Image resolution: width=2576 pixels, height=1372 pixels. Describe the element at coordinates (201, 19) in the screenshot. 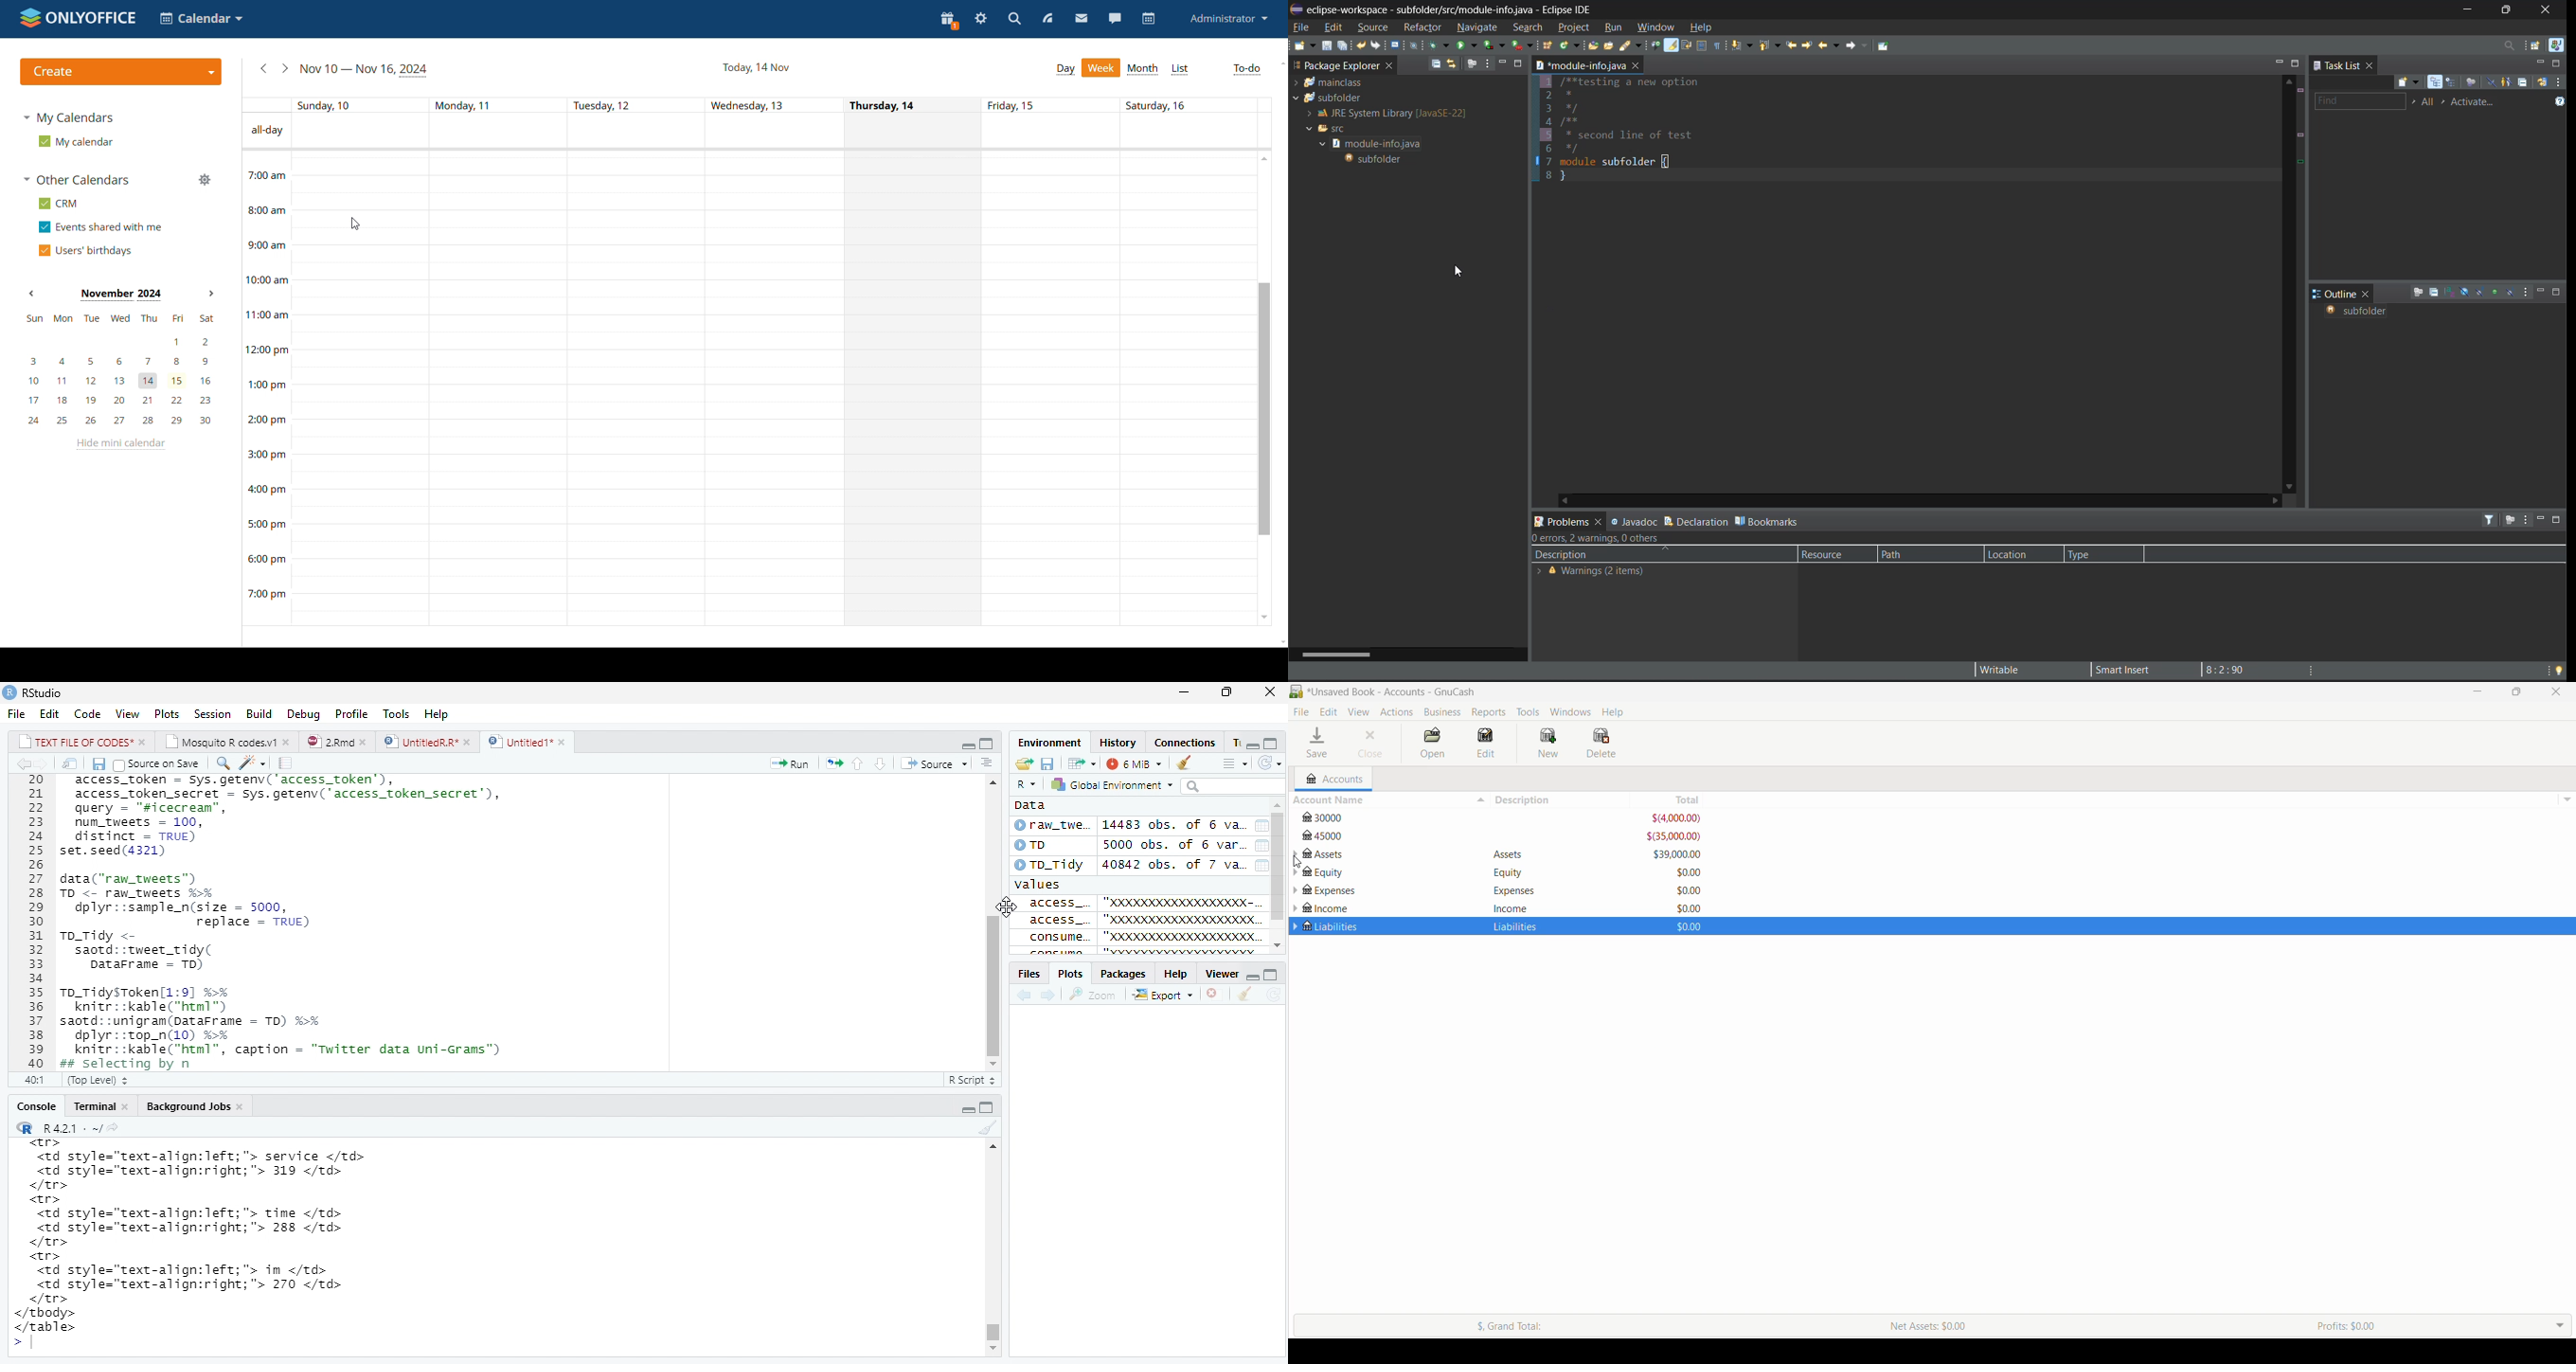

I see `select application` at that location.